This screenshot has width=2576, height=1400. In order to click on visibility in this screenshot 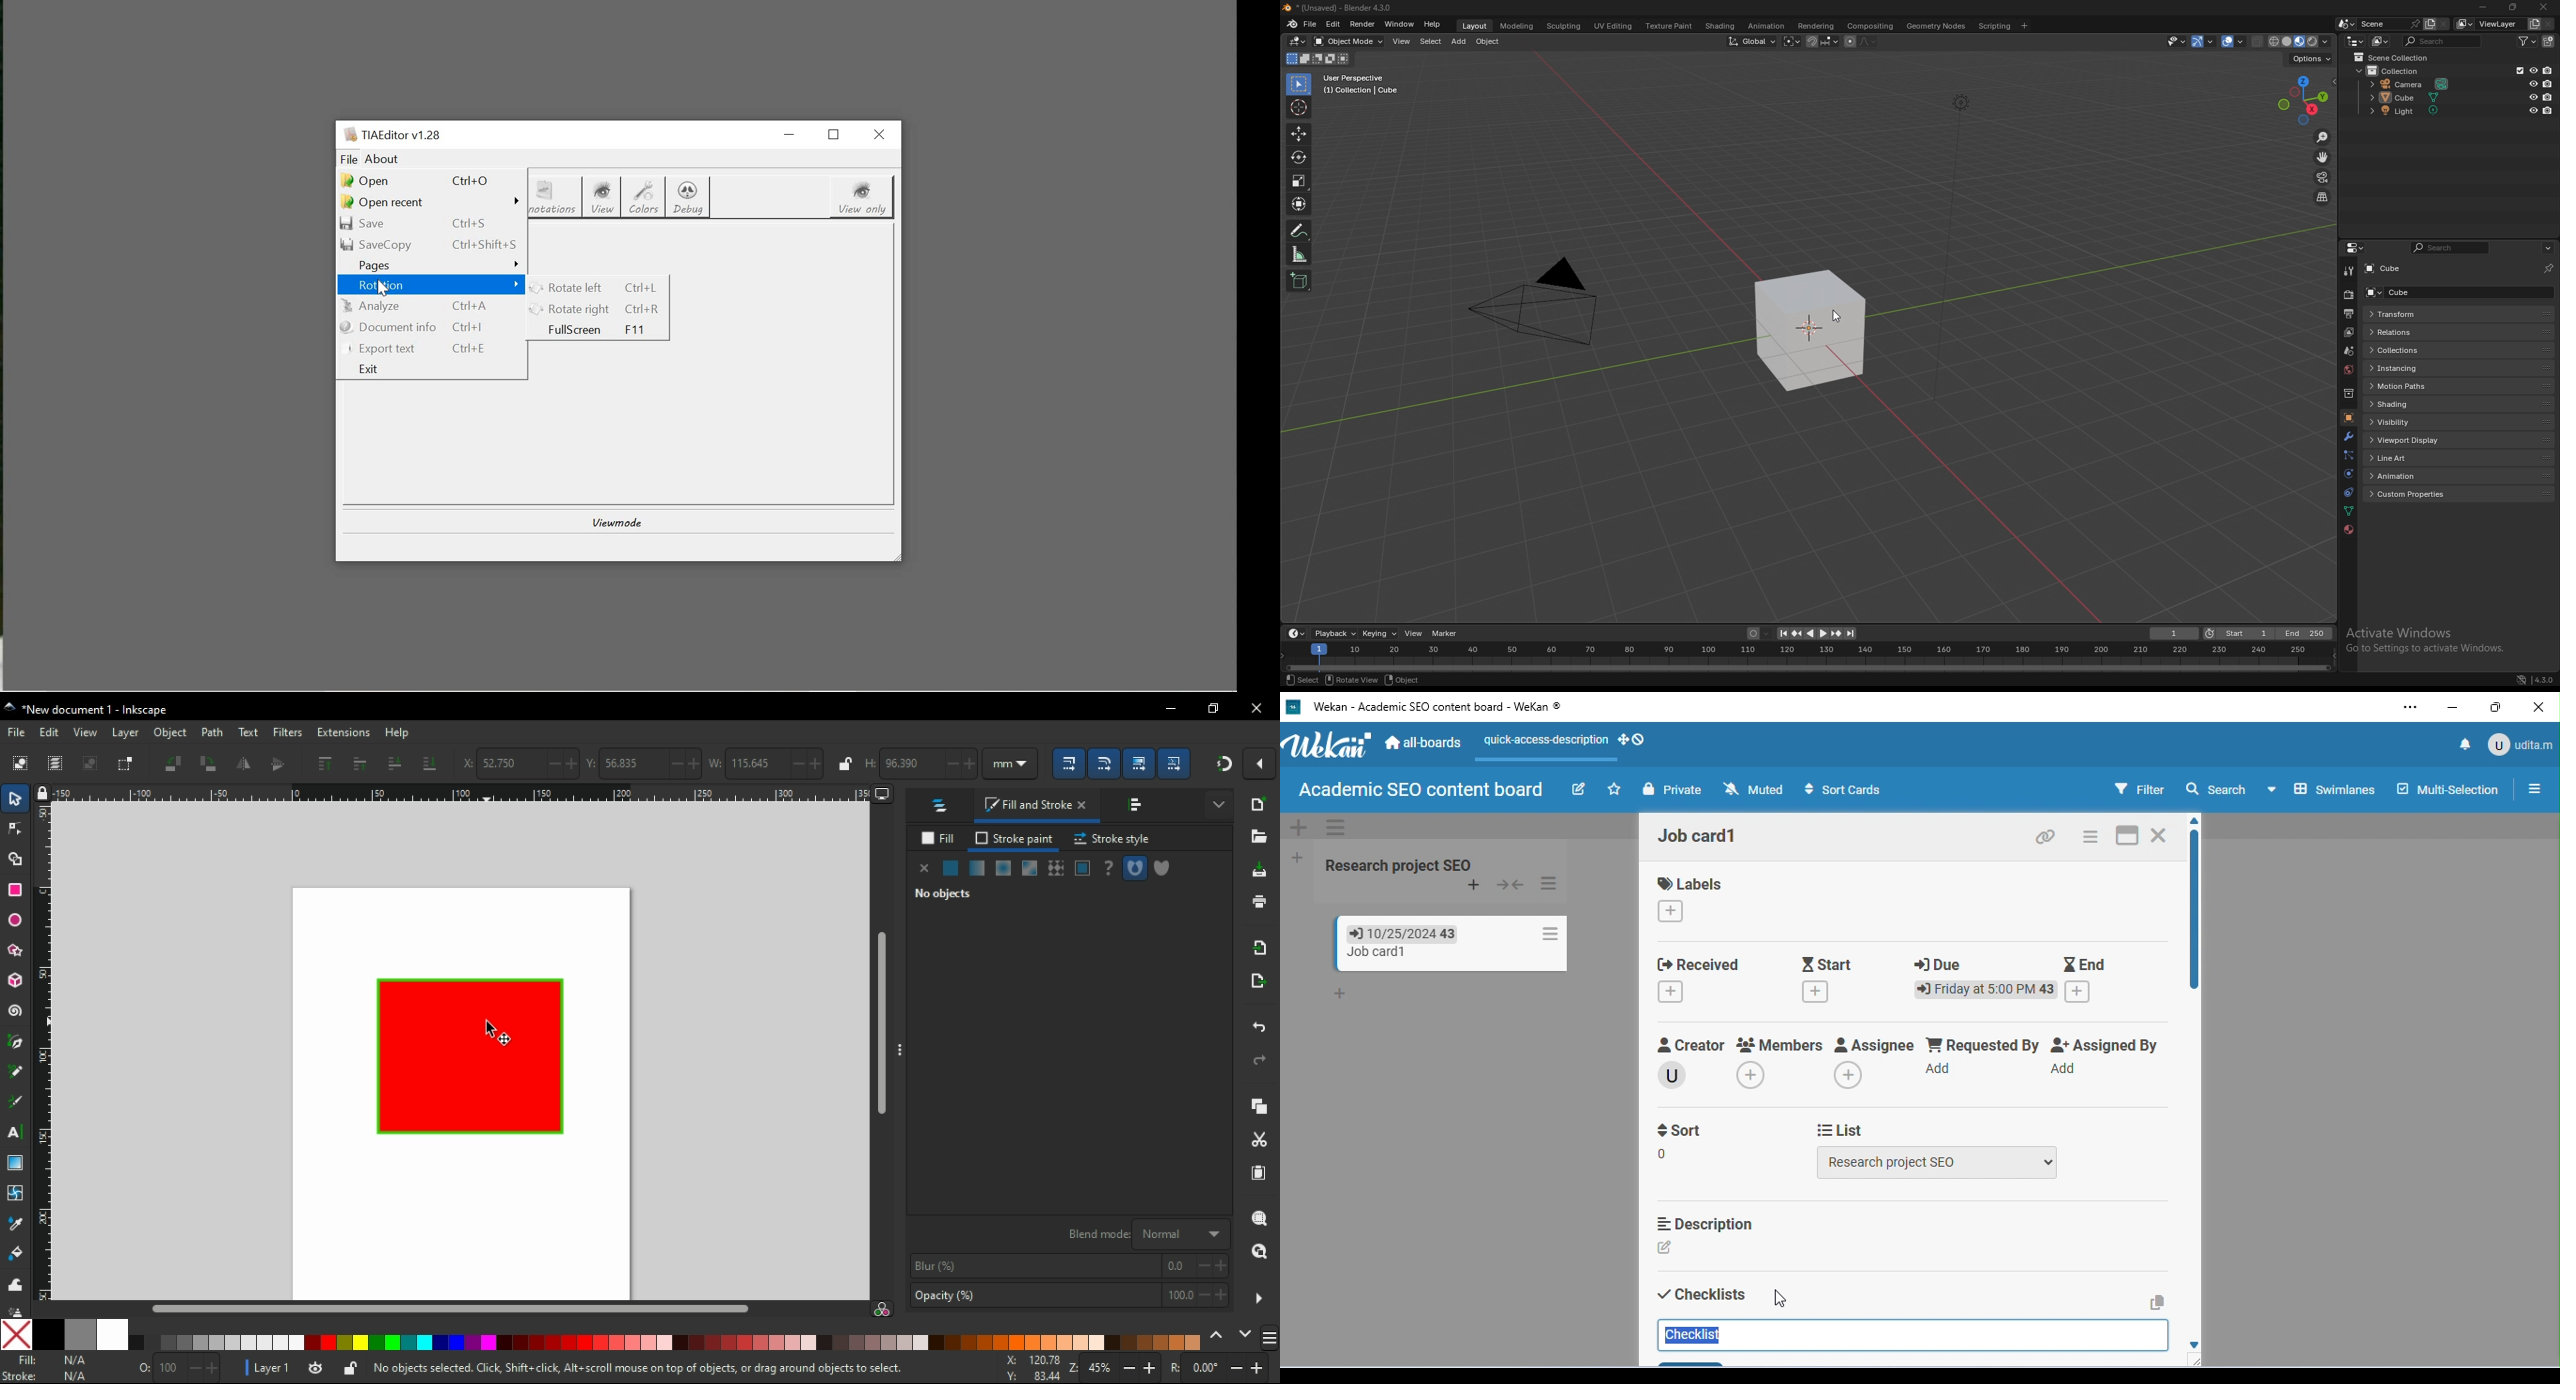, I will do `click(314, 1369)`.